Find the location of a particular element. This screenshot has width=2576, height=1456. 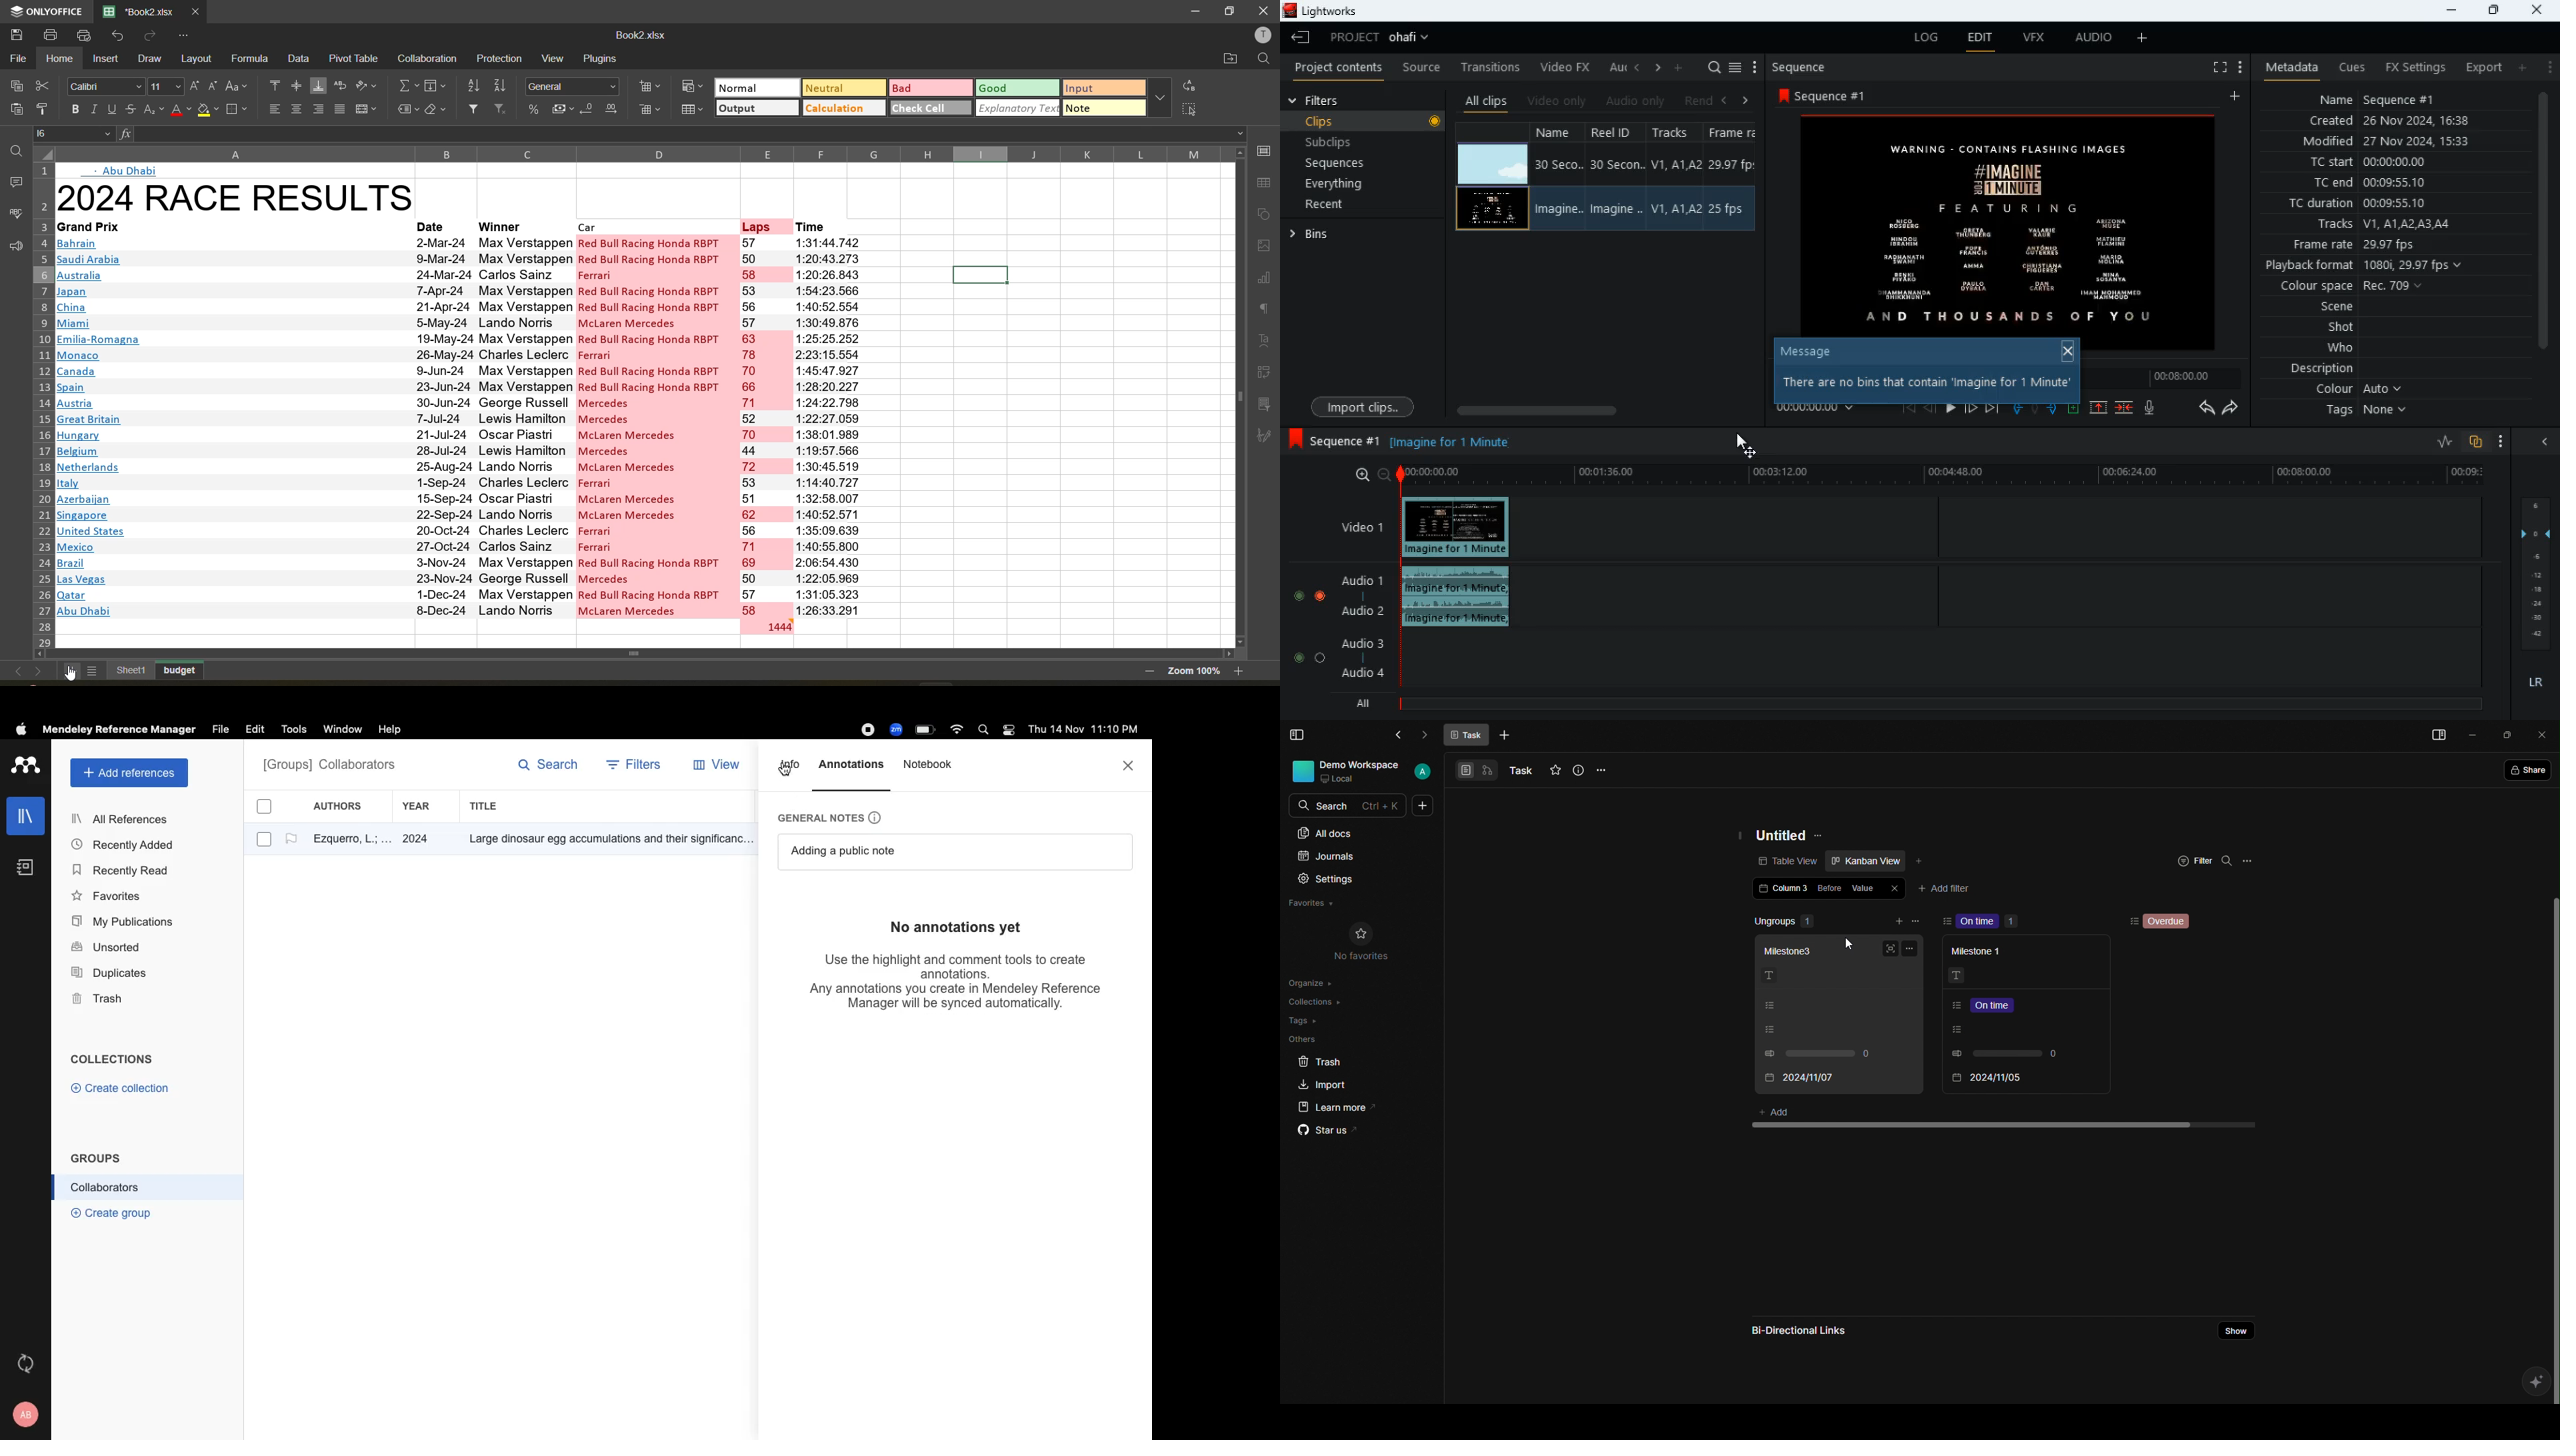

back is located at coordinates (1301, 38).